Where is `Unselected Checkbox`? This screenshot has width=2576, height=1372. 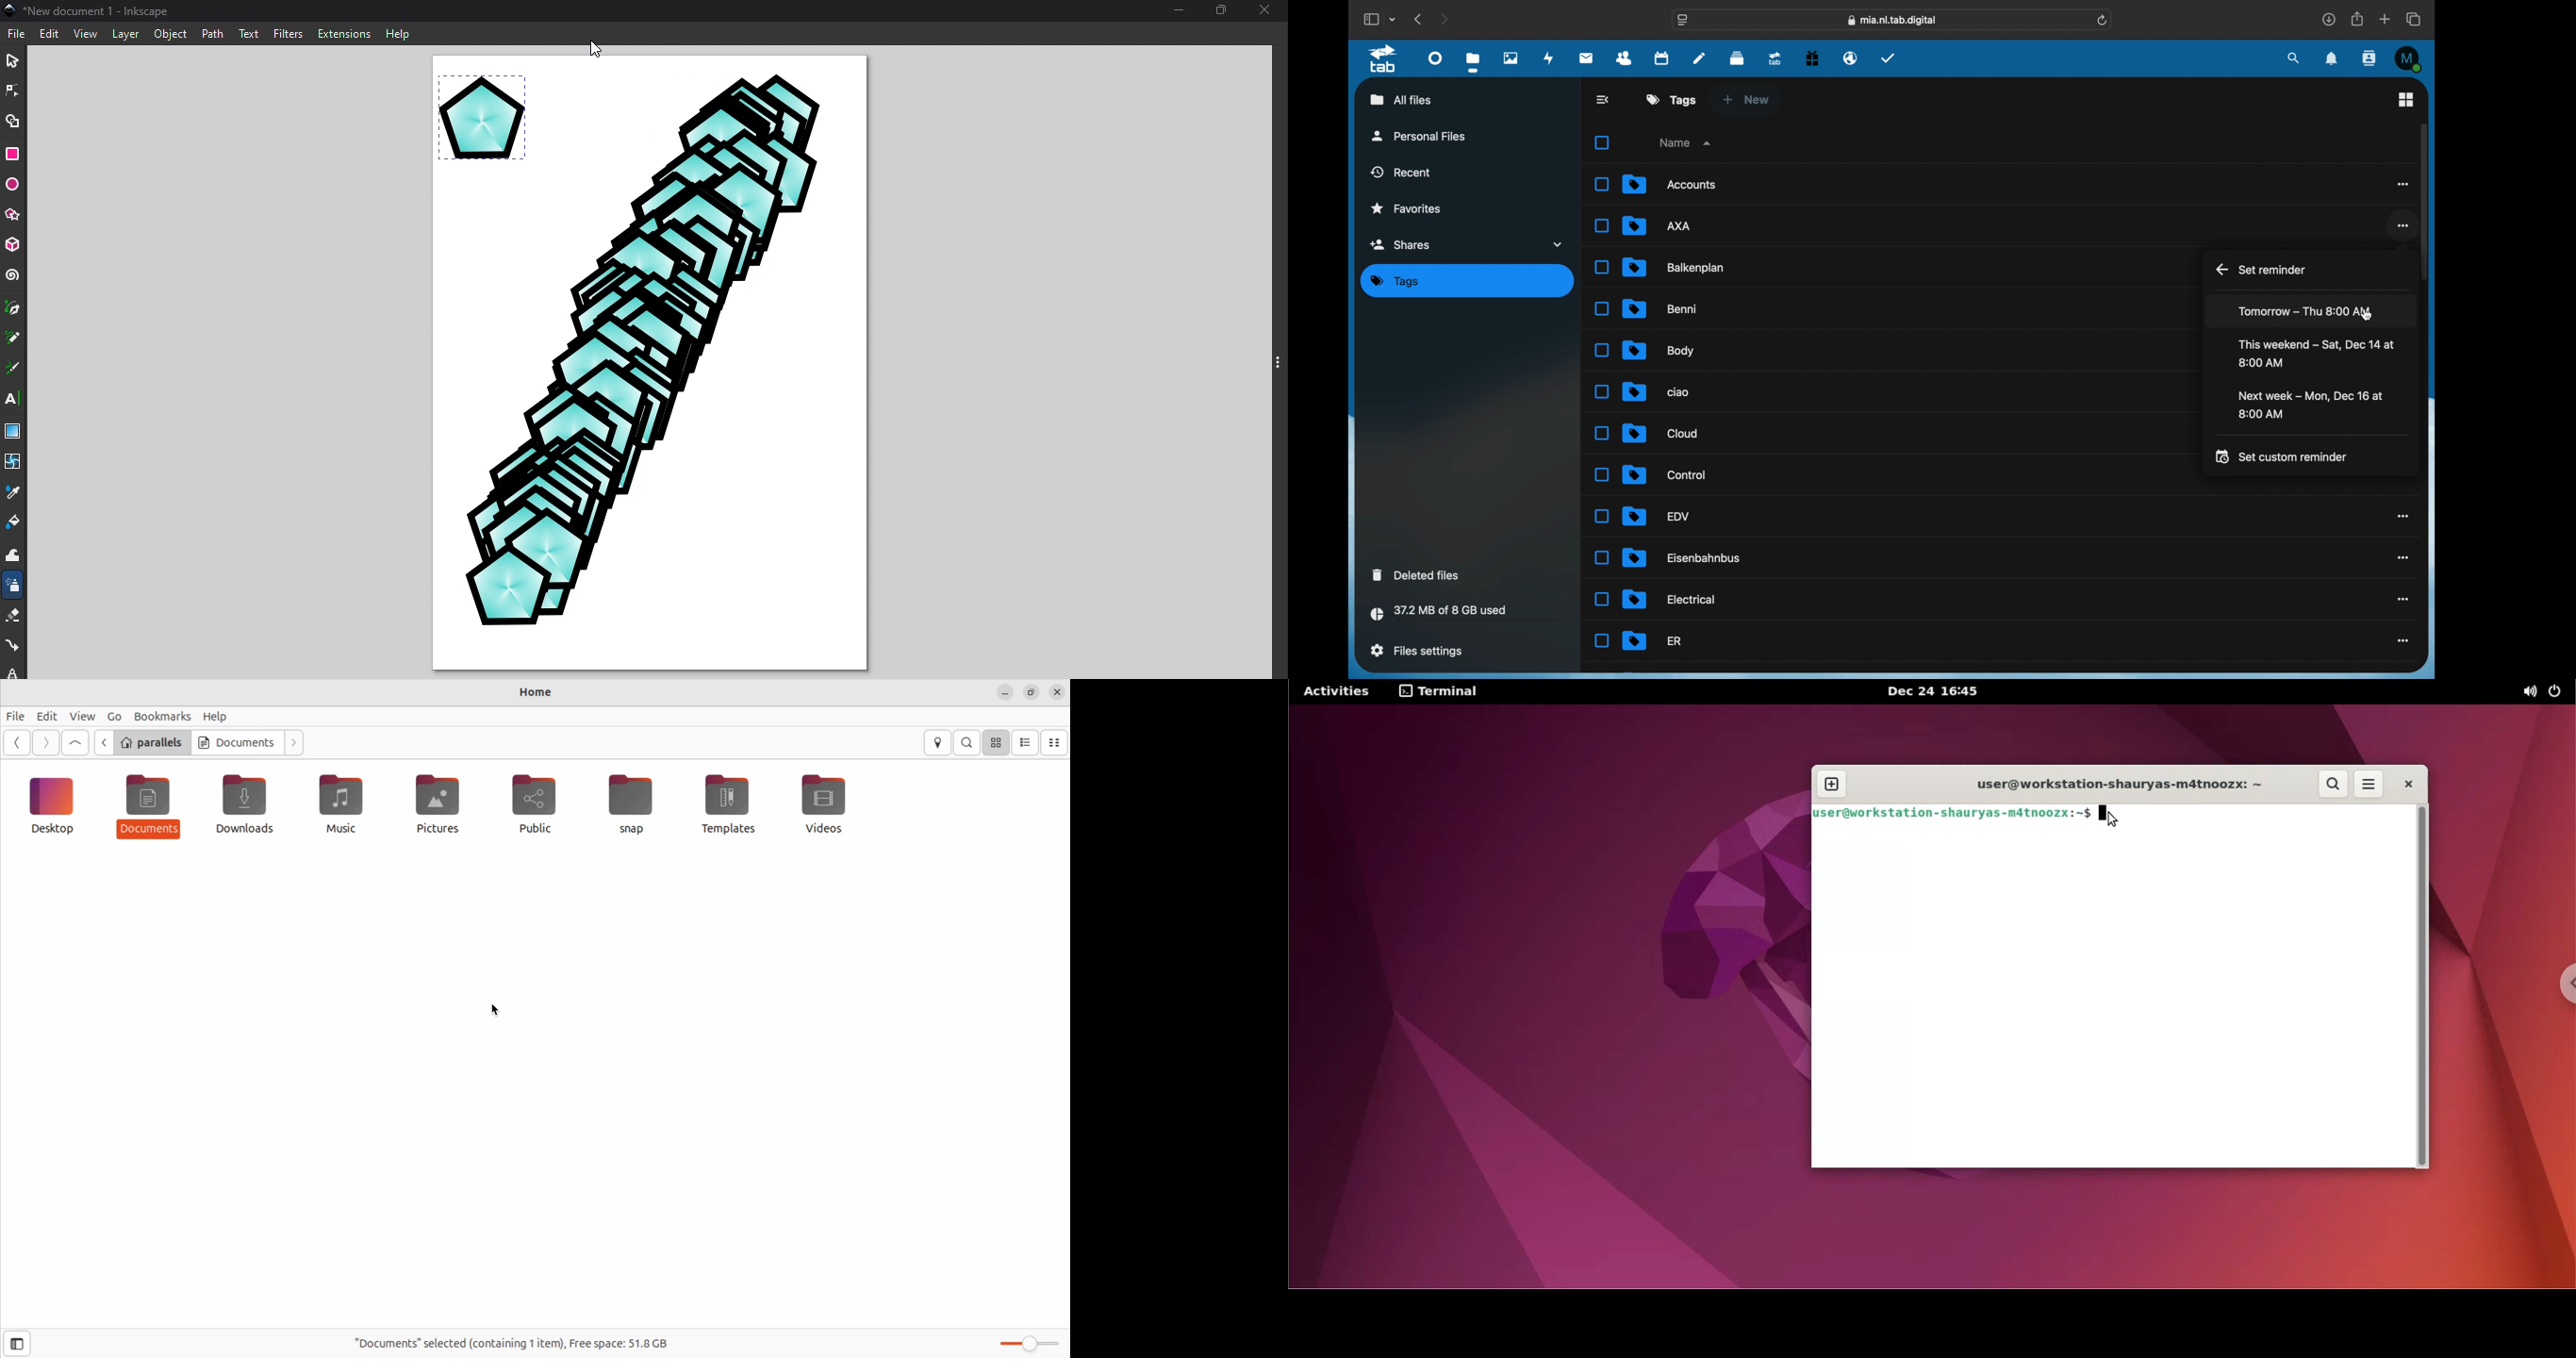 Unselected Checkbox is located at coordinates (1602, 392).